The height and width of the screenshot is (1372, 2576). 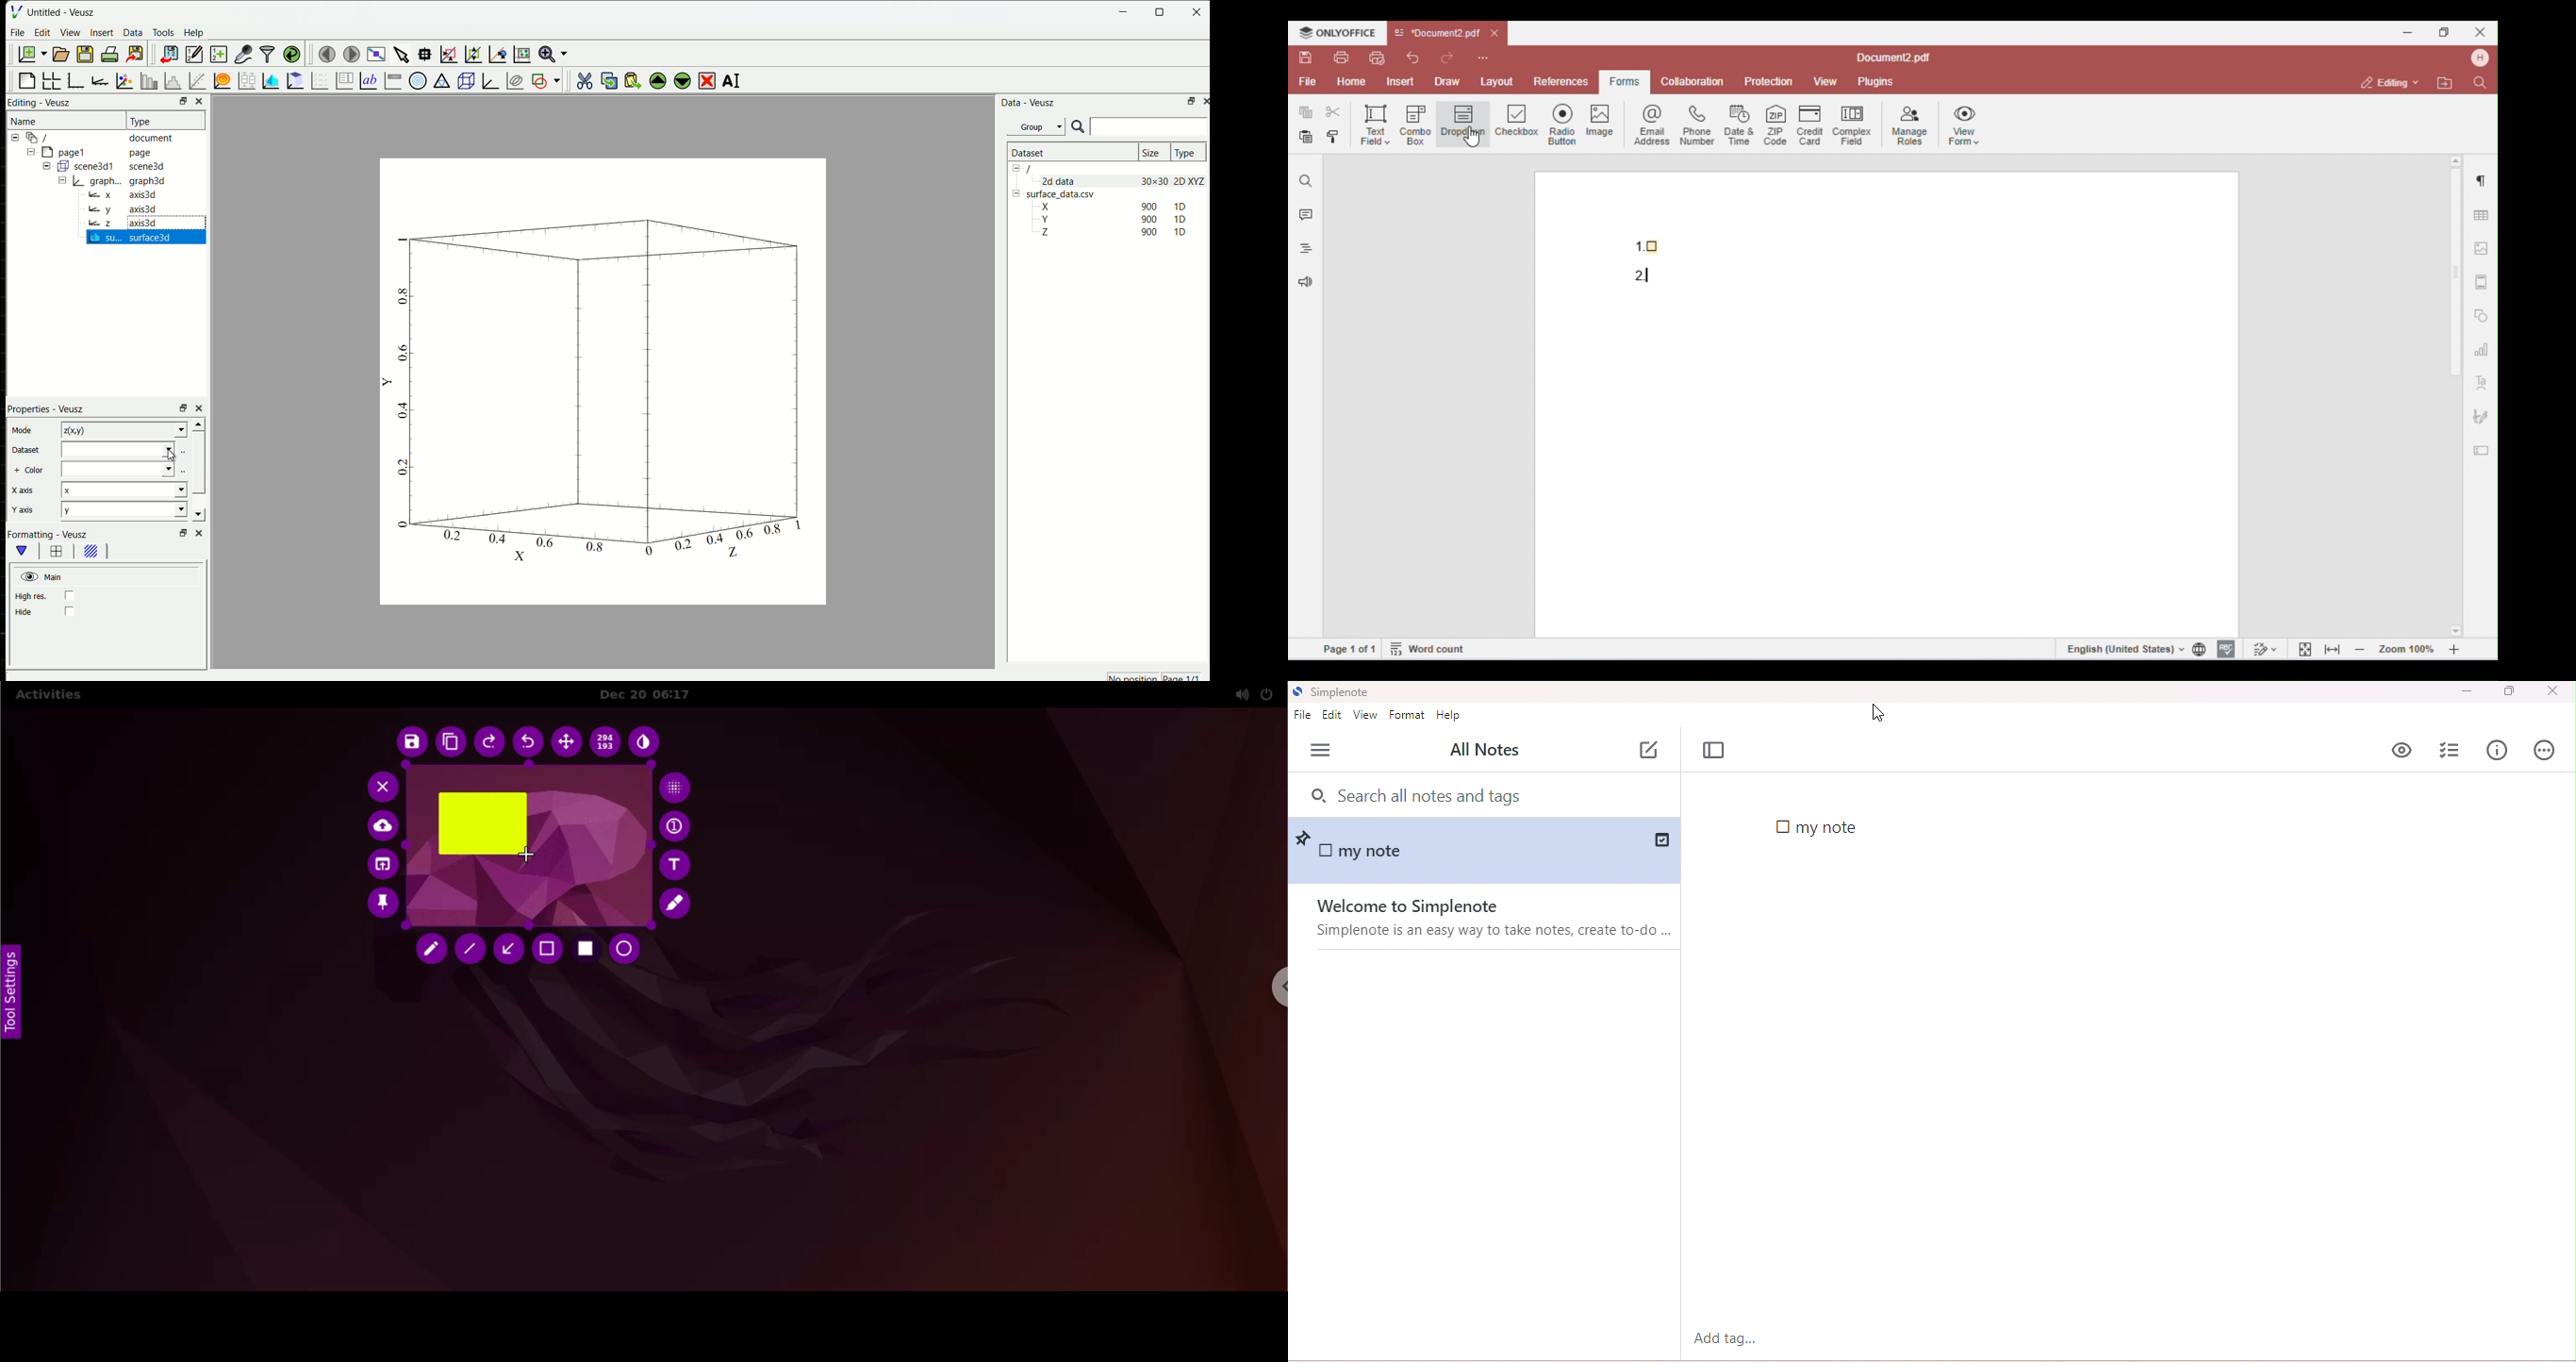 What do you see at coordinates (2449, 752) in the screenshot?
I see `insert checklist` at bounding box center [2449, 752].